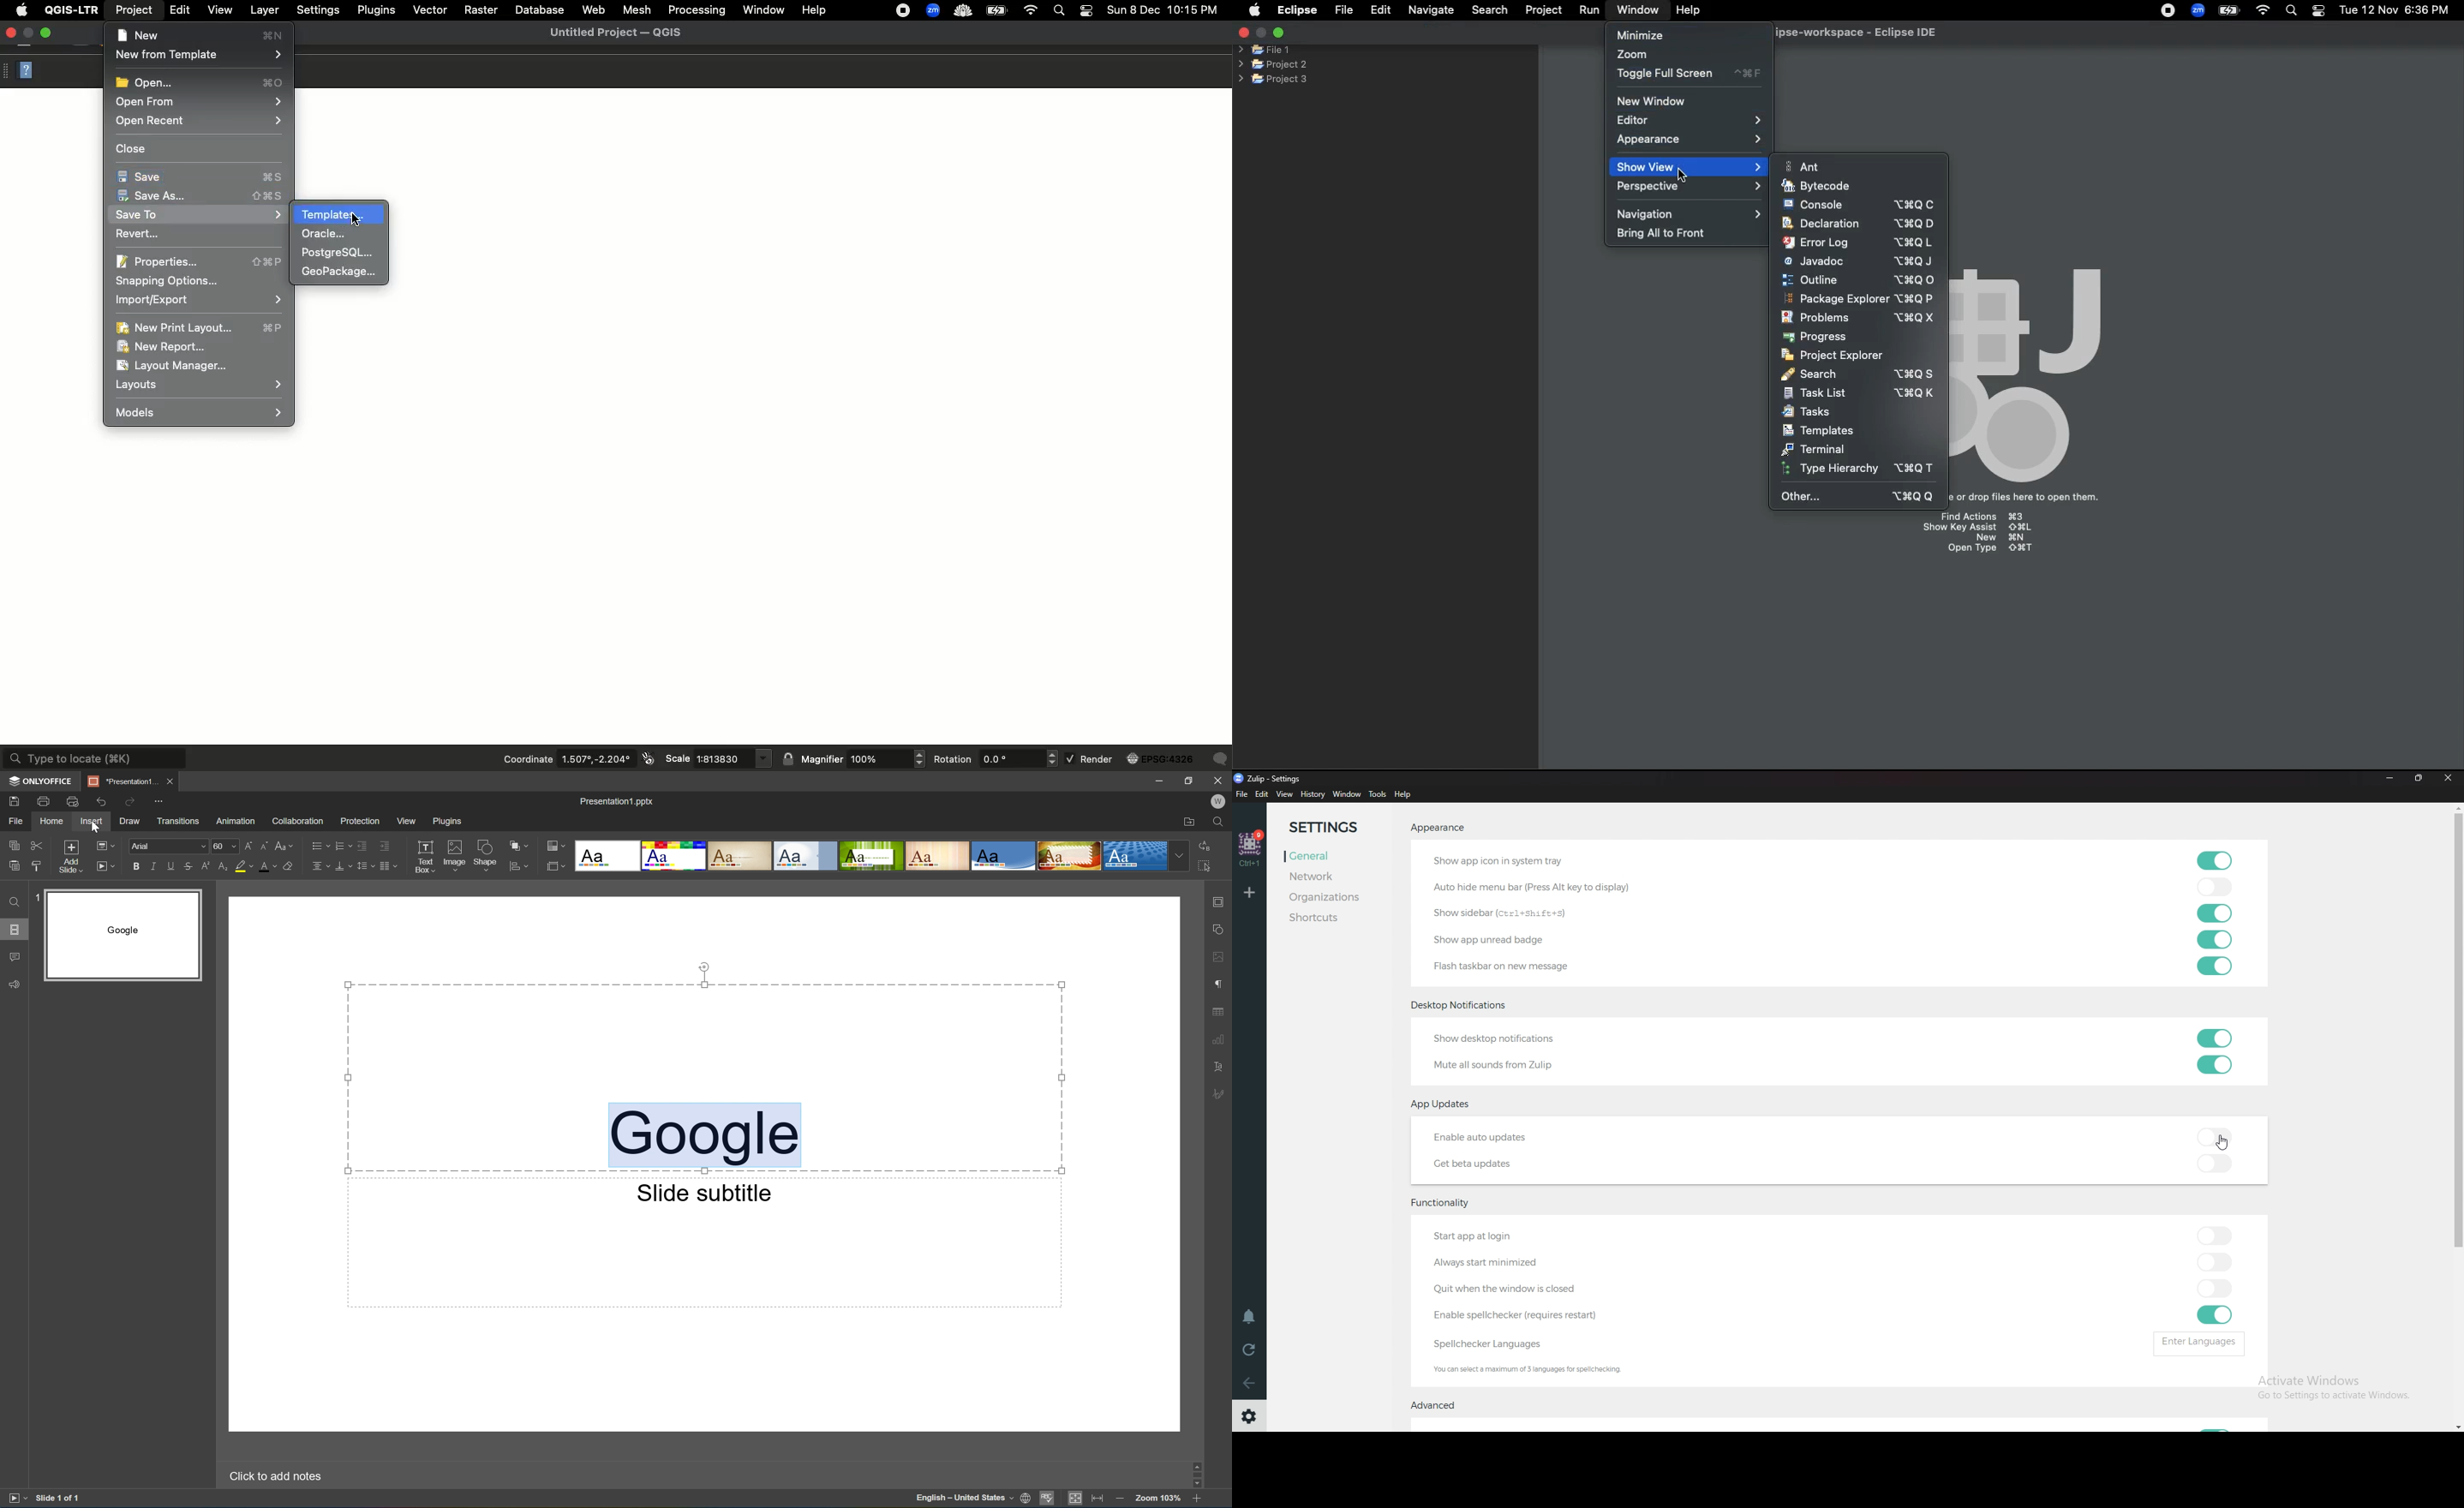 Image resolution: width=2464 pixels, height=1512 pixels. I want to click on Redo, so click(130, 802).